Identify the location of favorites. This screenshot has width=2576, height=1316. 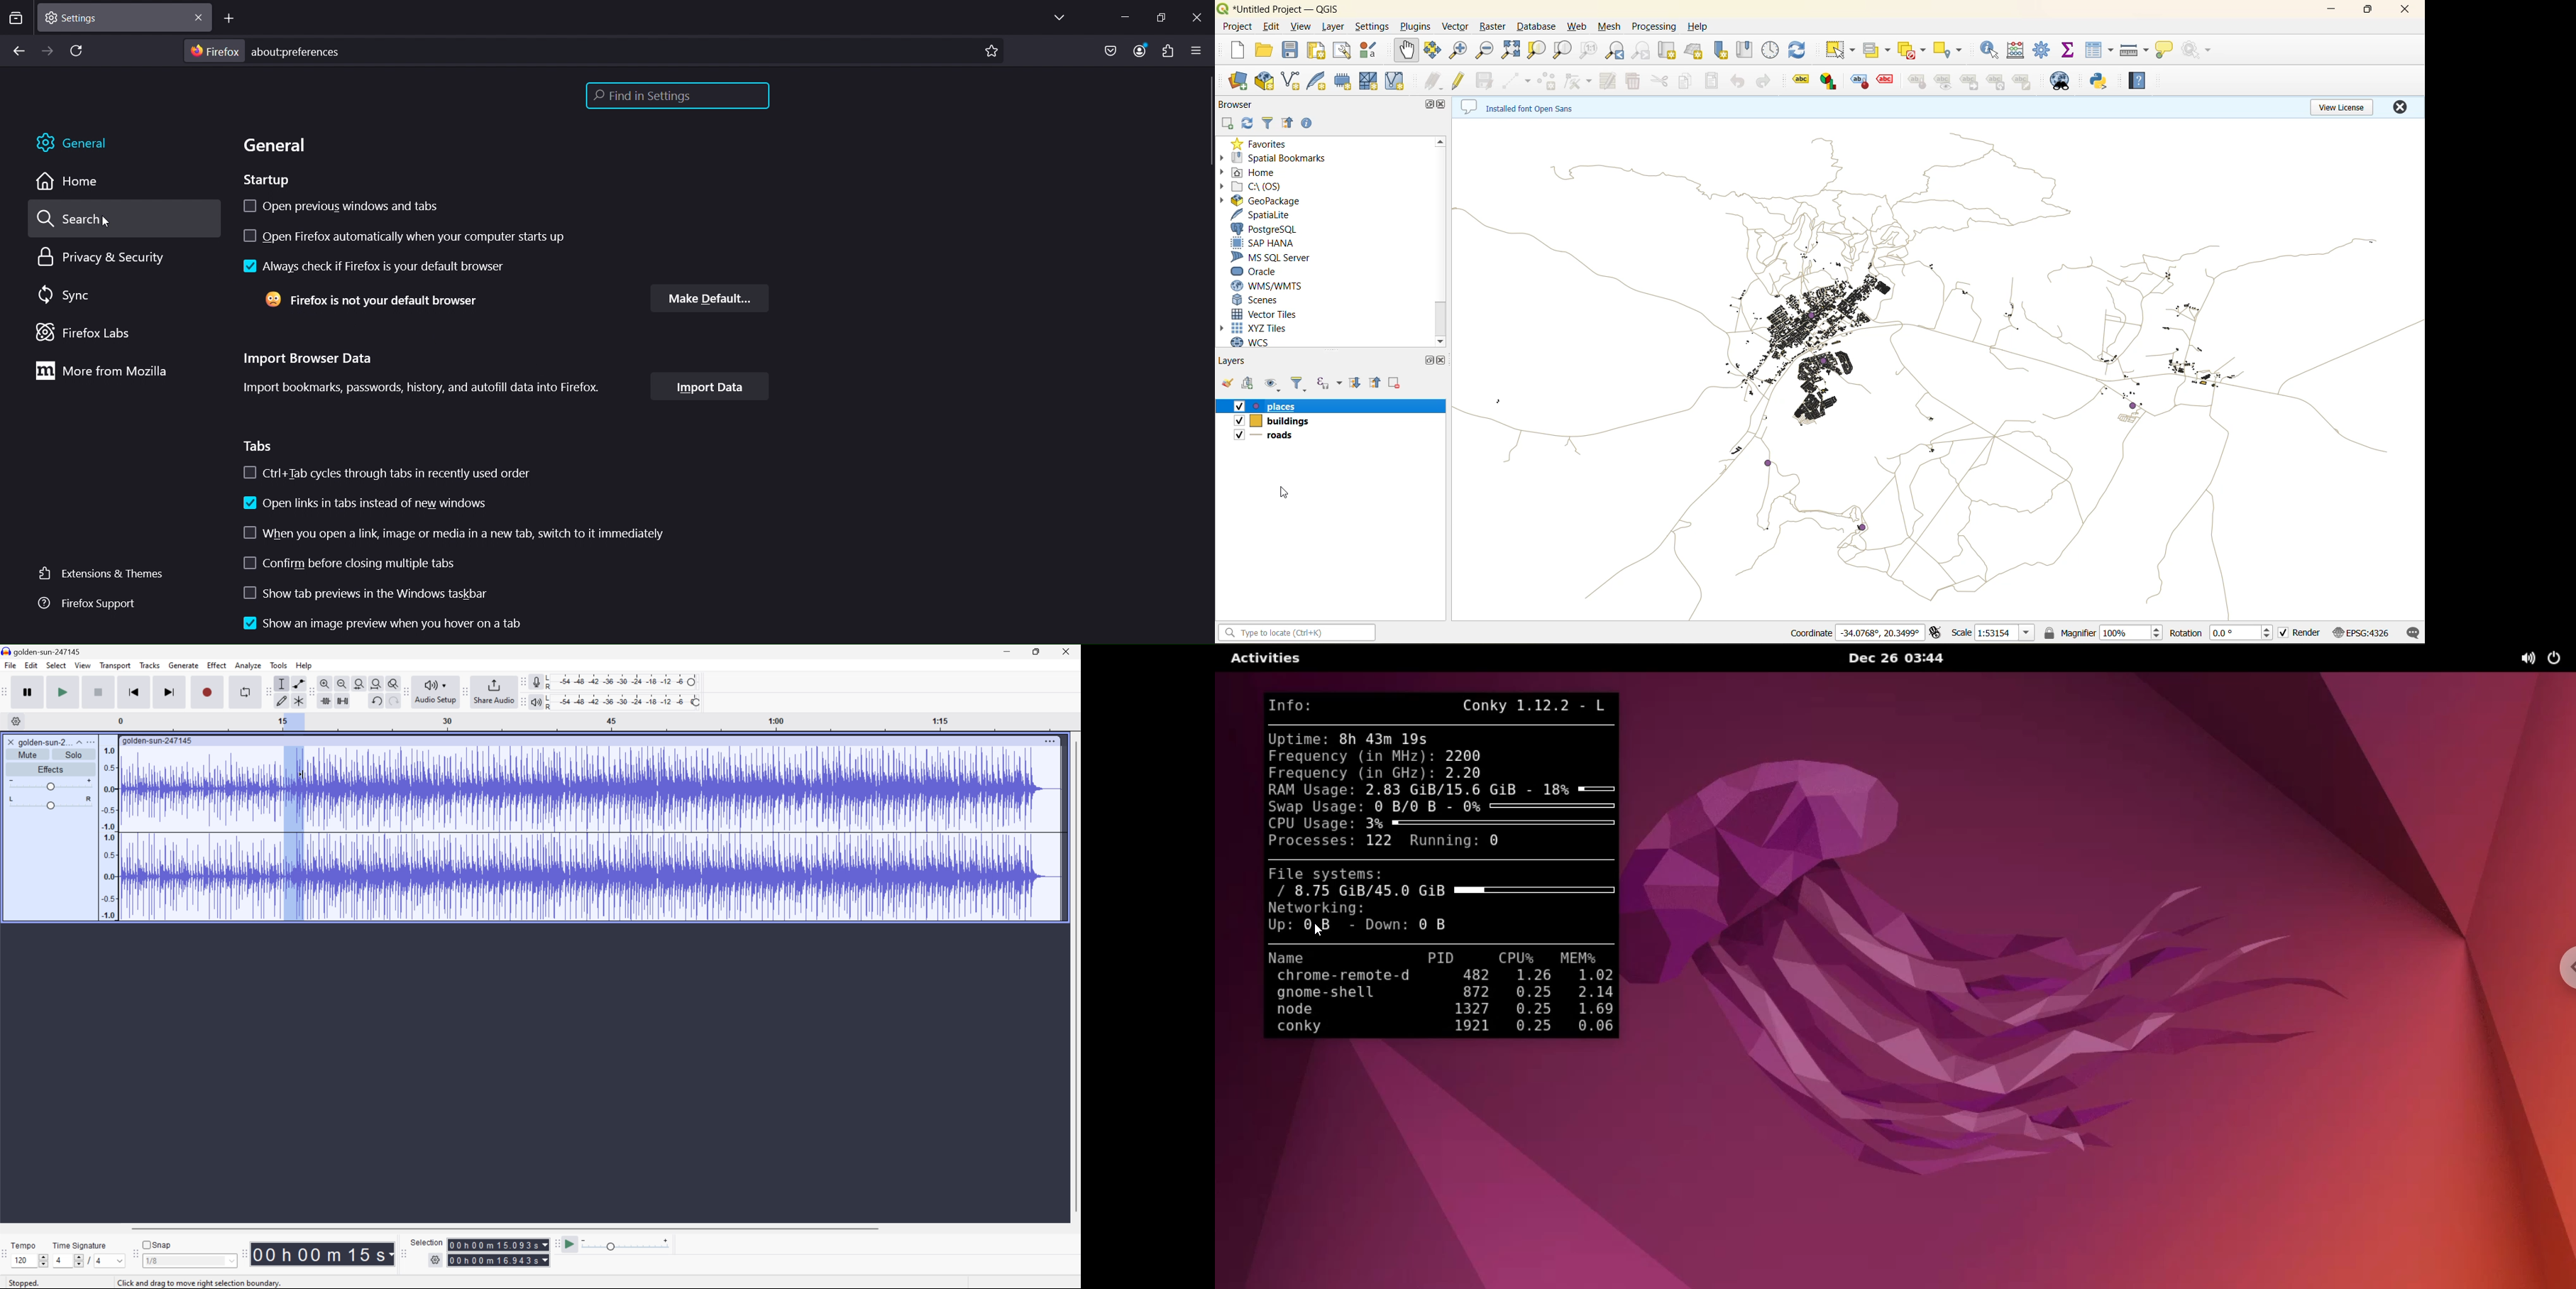
(1264, 143).